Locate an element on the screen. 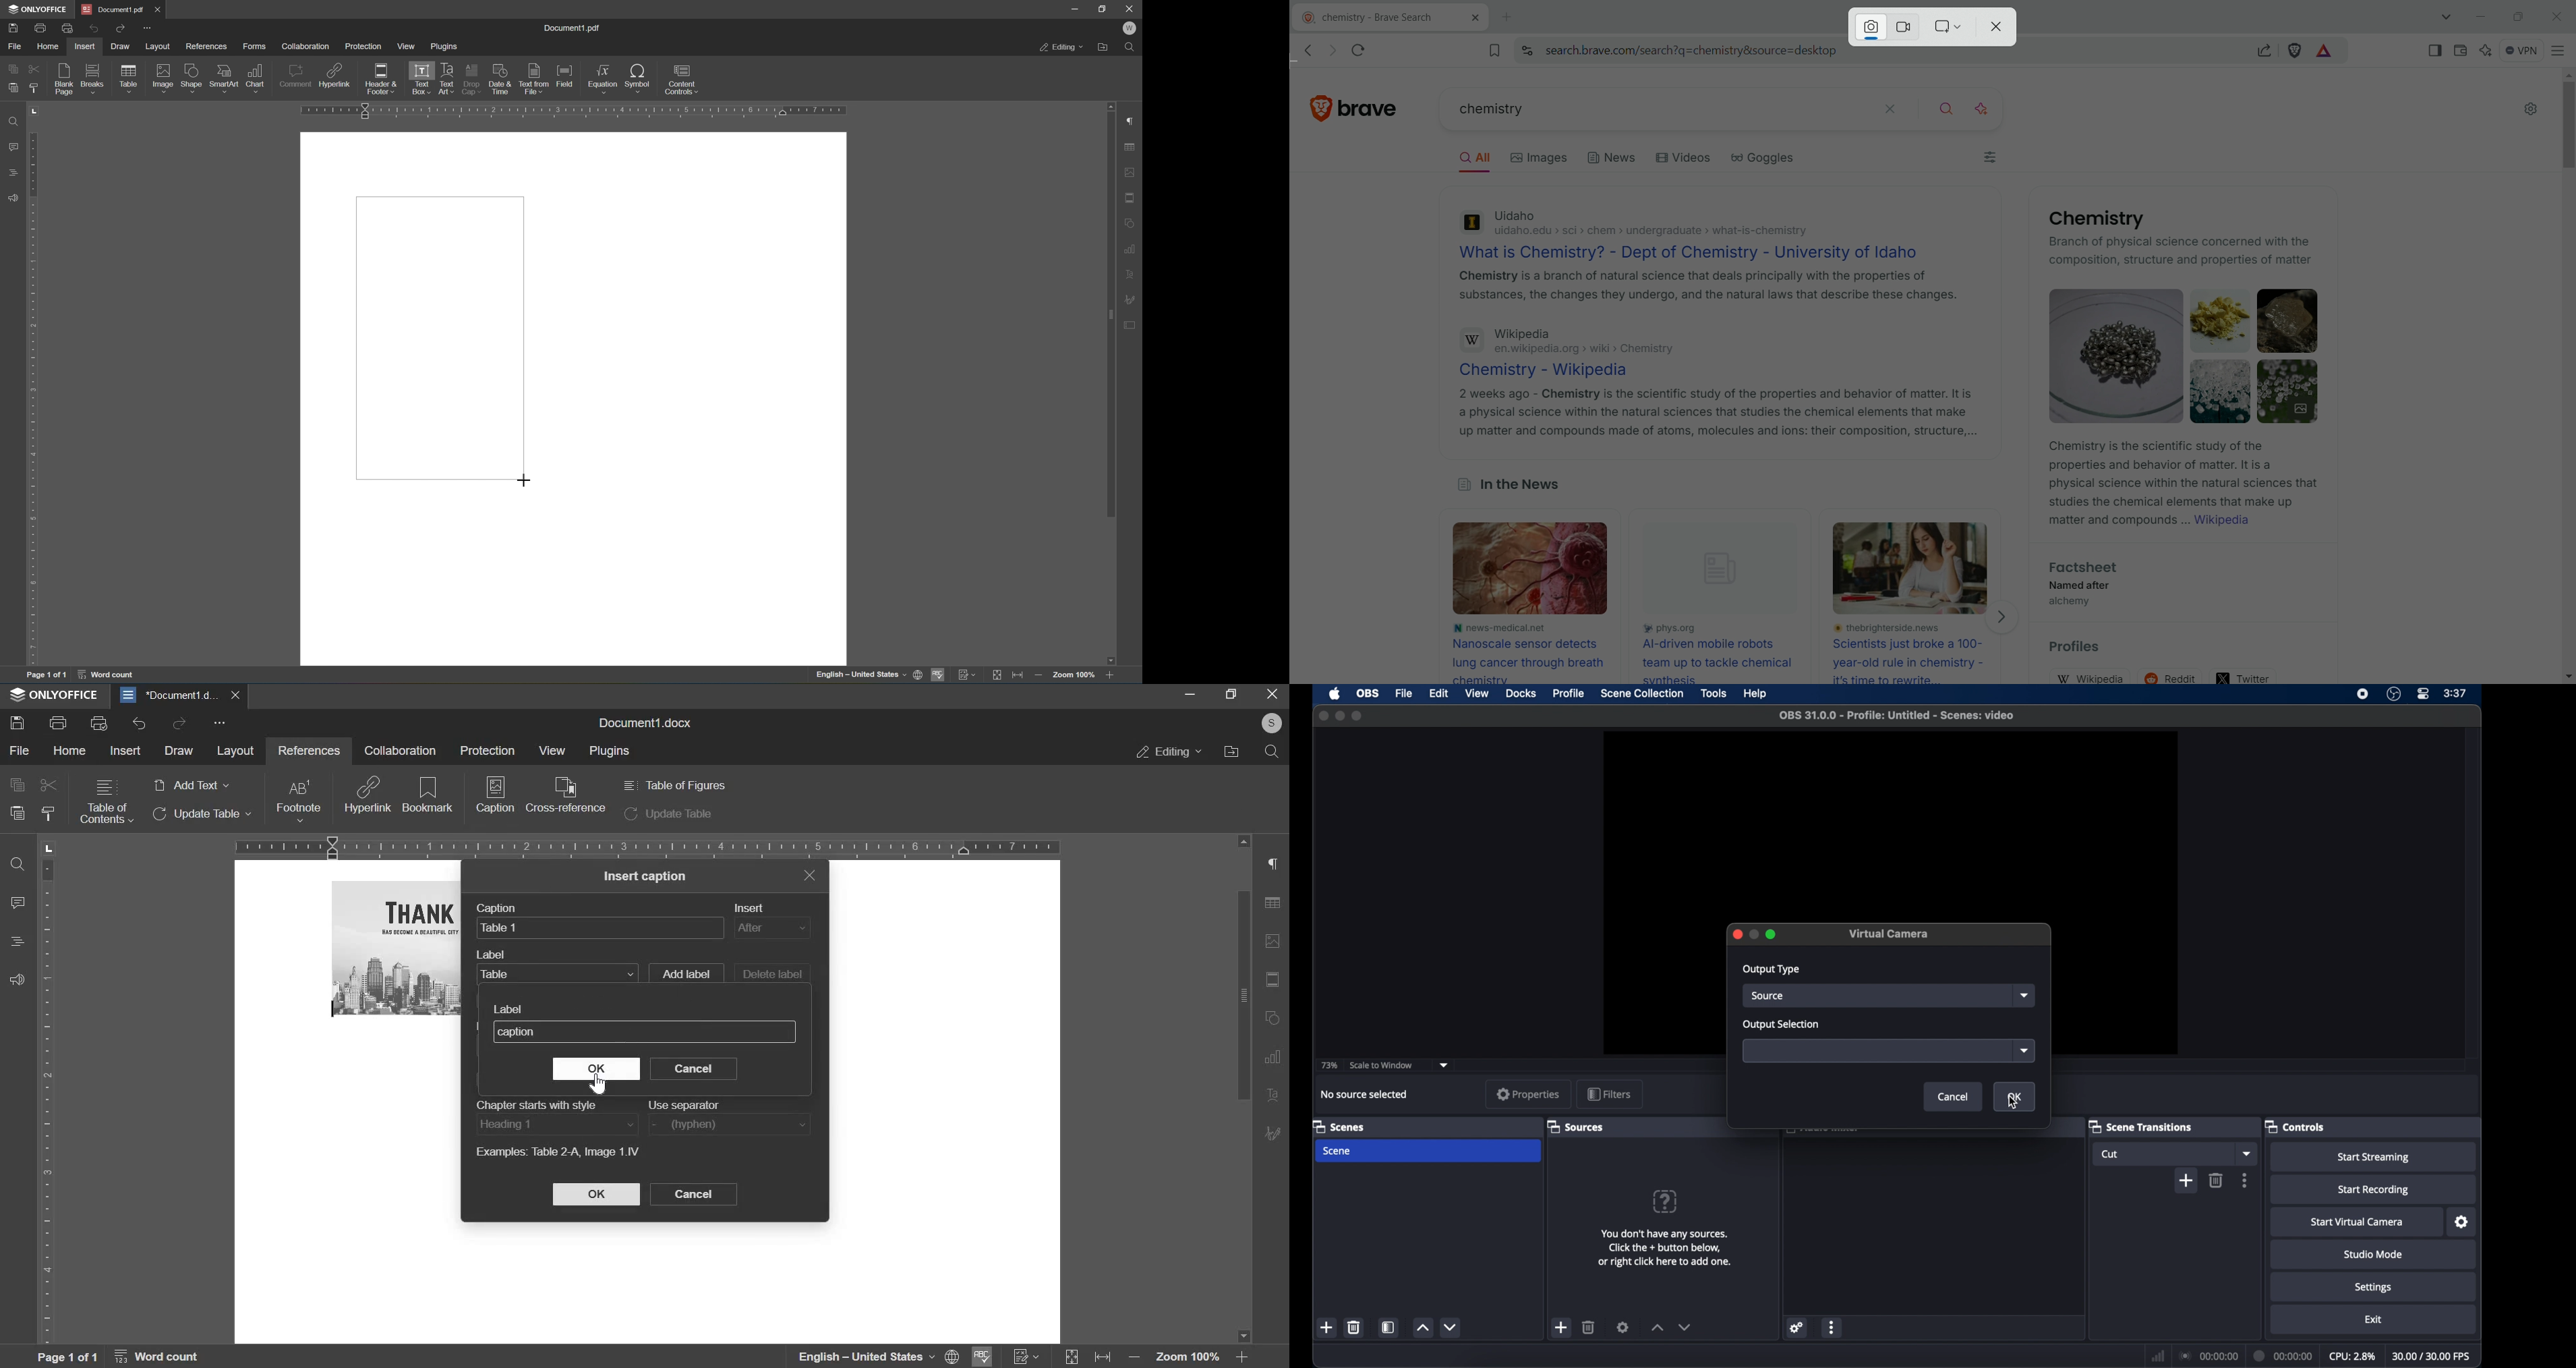  scroll down is located at coordinates (1110, 660).